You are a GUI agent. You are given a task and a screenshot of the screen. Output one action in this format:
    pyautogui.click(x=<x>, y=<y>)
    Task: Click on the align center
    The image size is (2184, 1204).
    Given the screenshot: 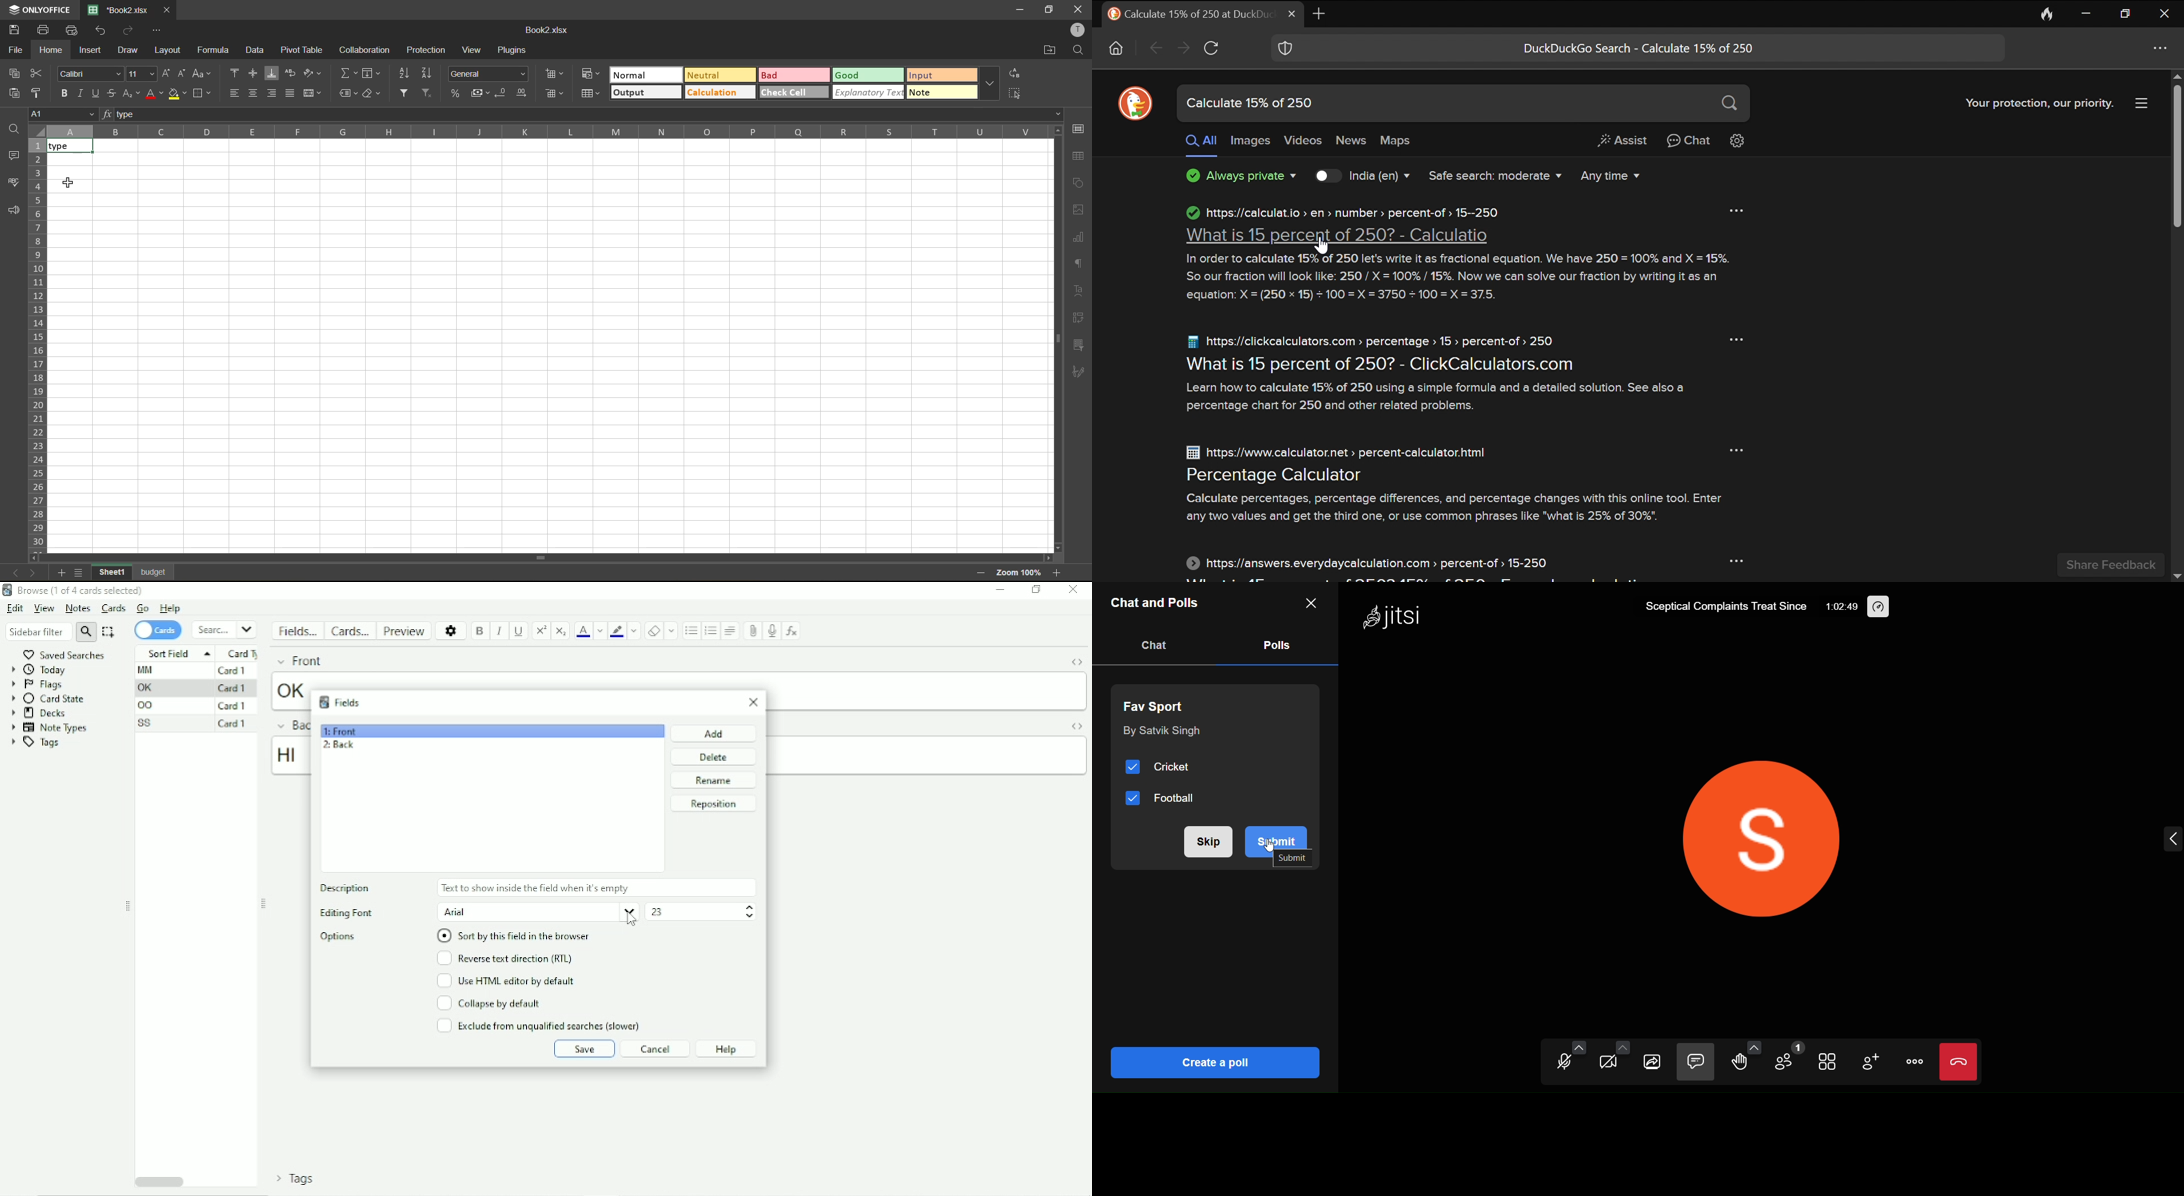 What is the action you would take?
    pyautogui.click(x=255, y=94)
    